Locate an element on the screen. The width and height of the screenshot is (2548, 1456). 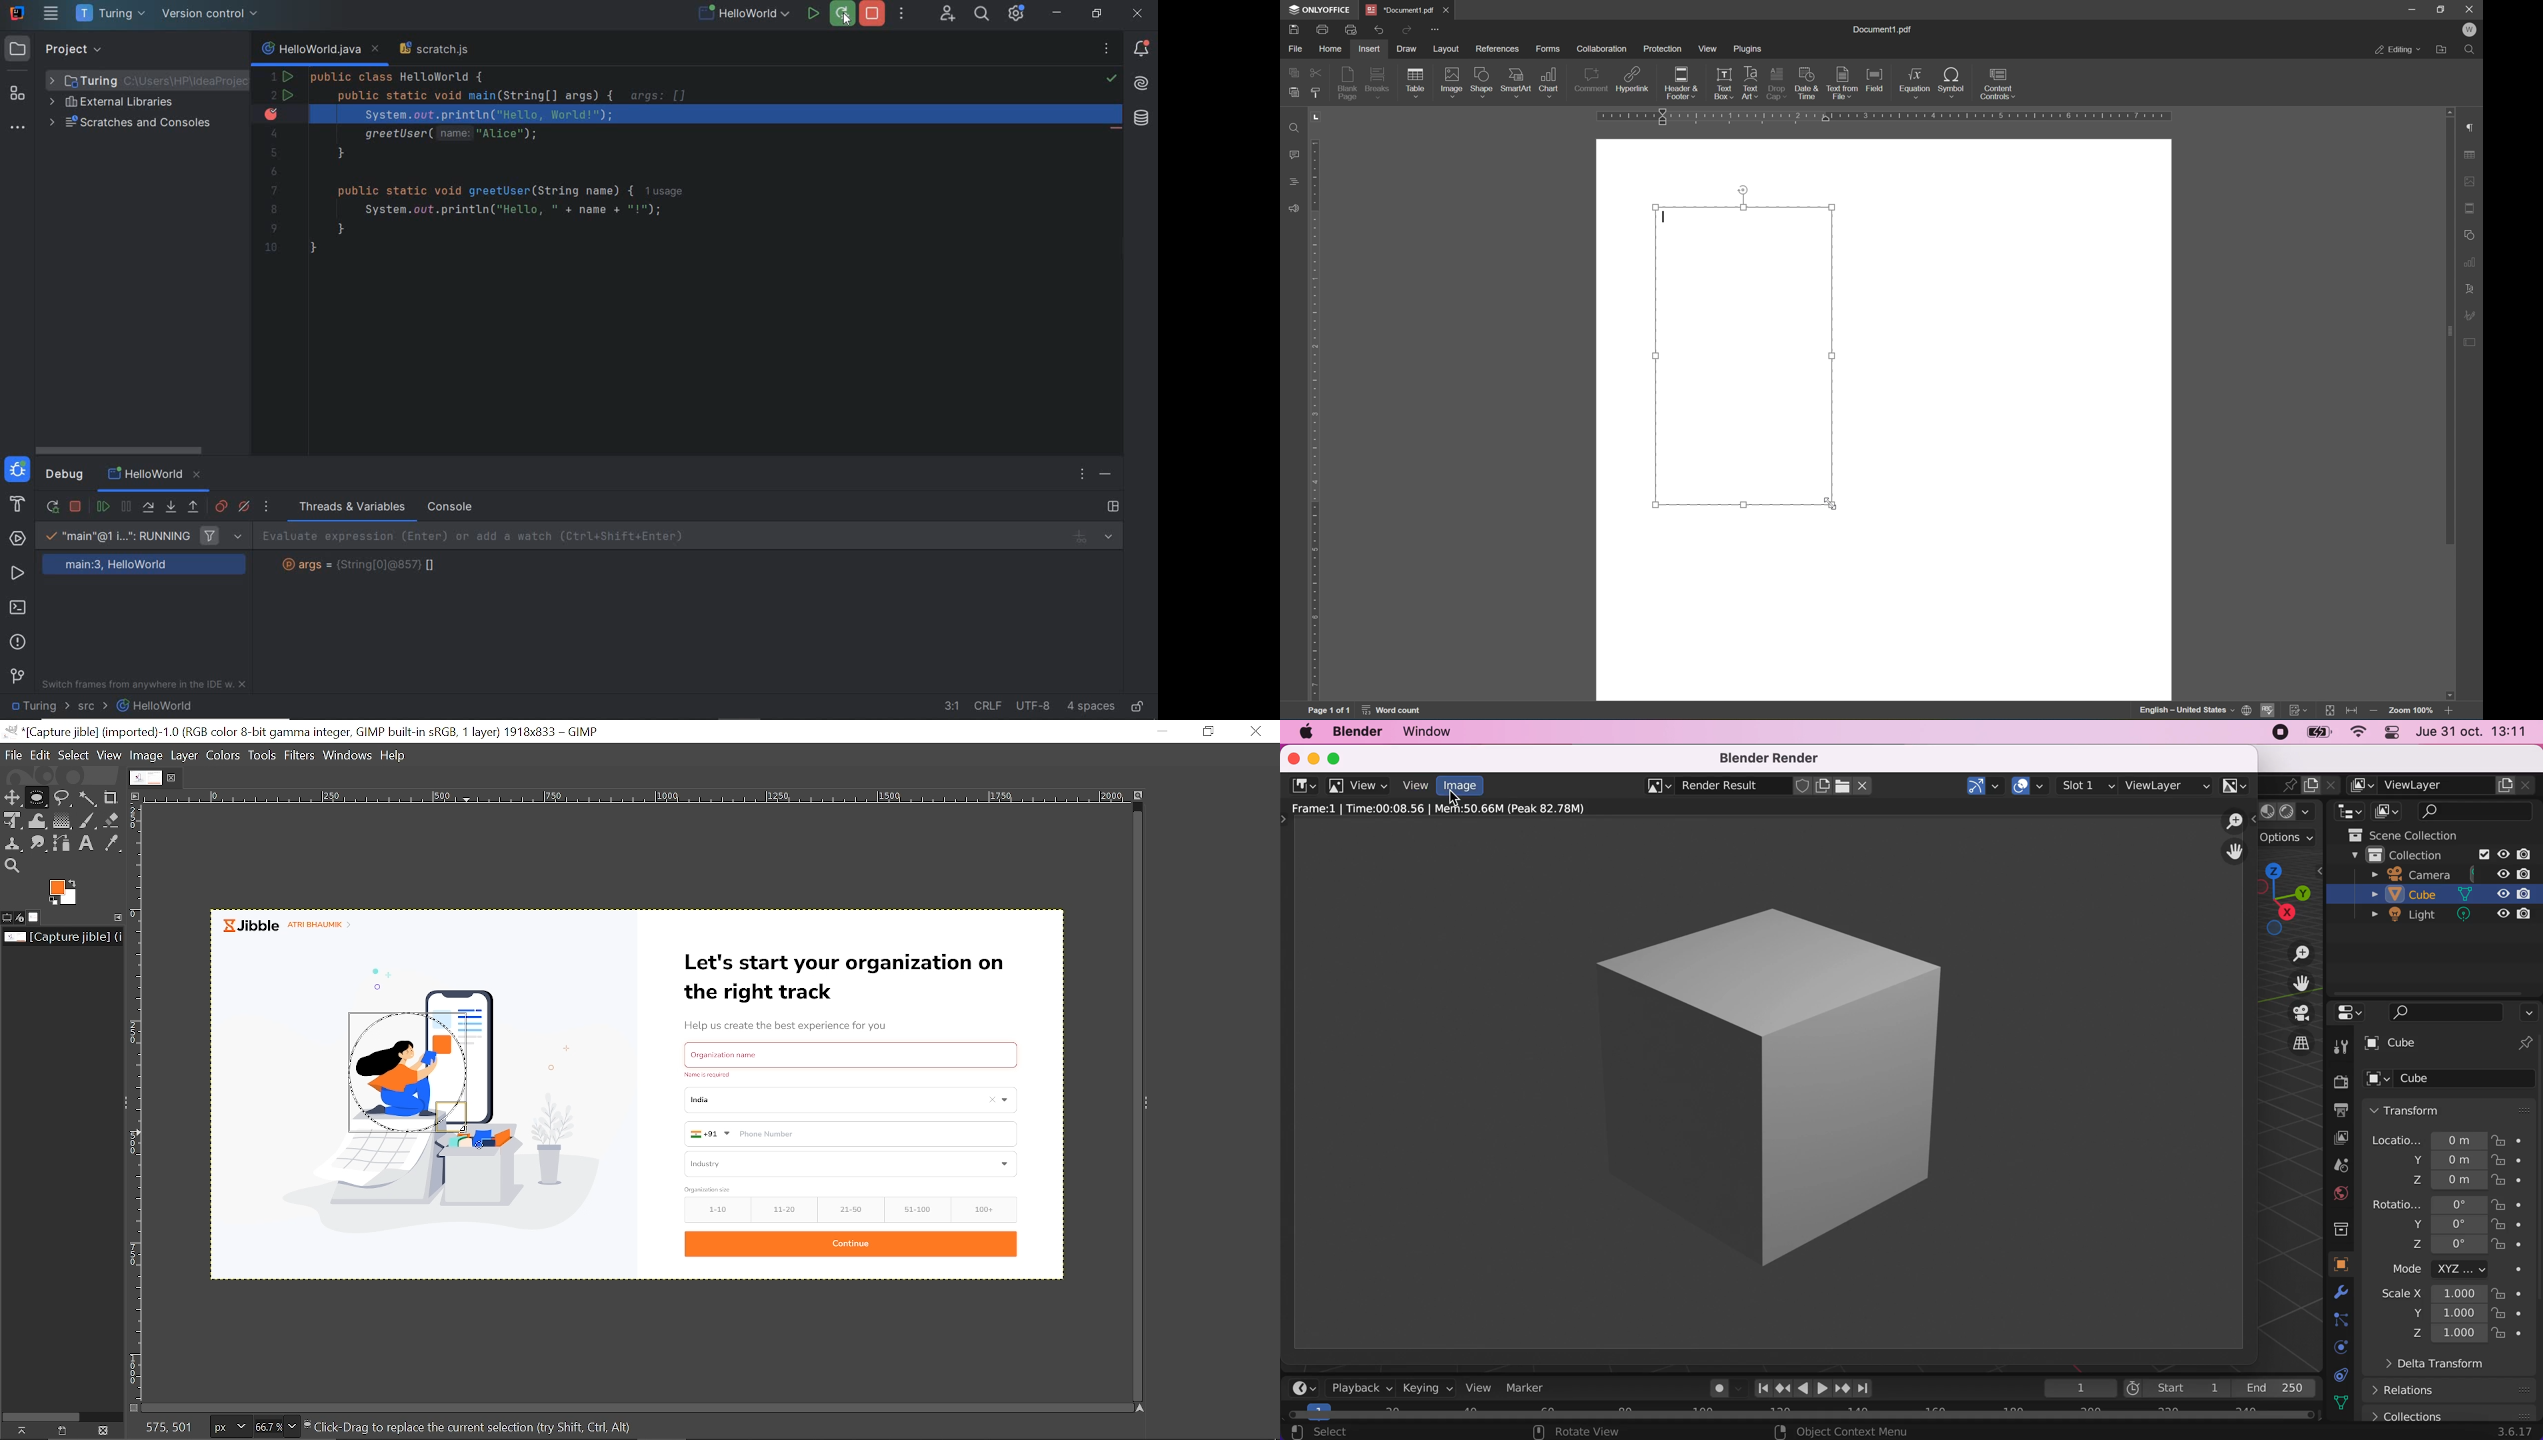
scene is located at coordinates (2282, 784).